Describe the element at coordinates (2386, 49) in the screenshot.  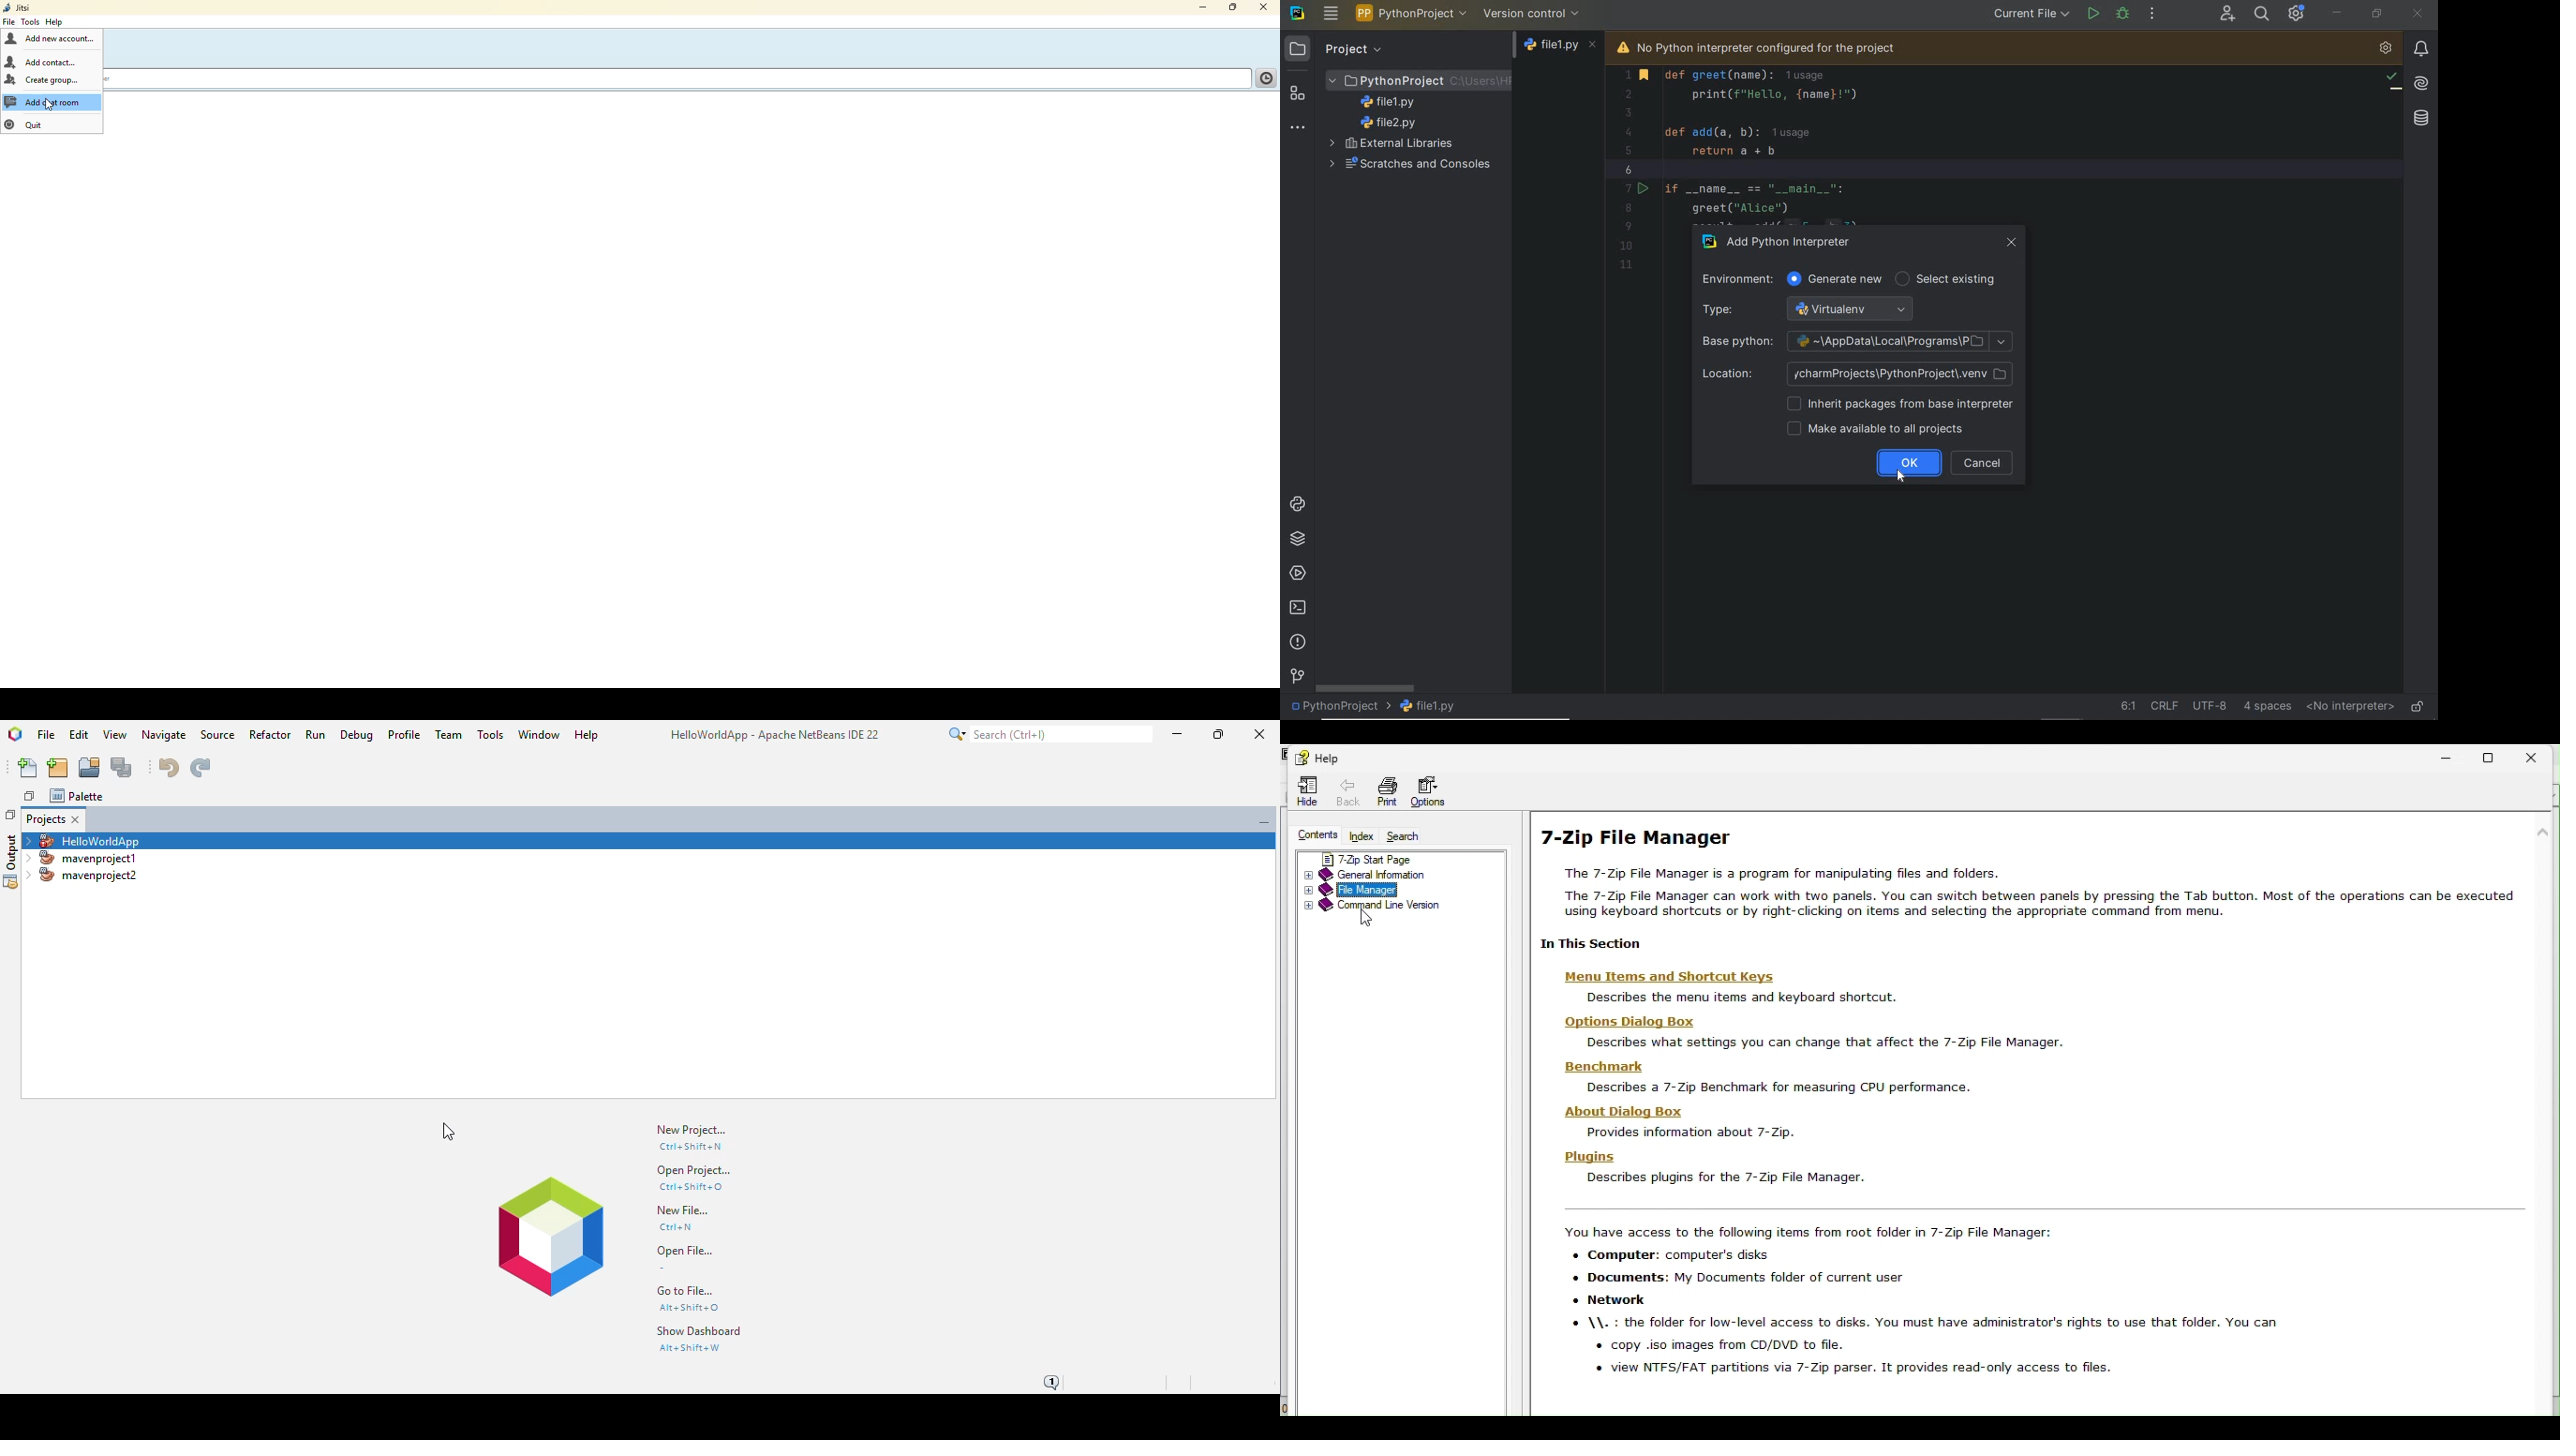
I see `python interpreter` at that location.